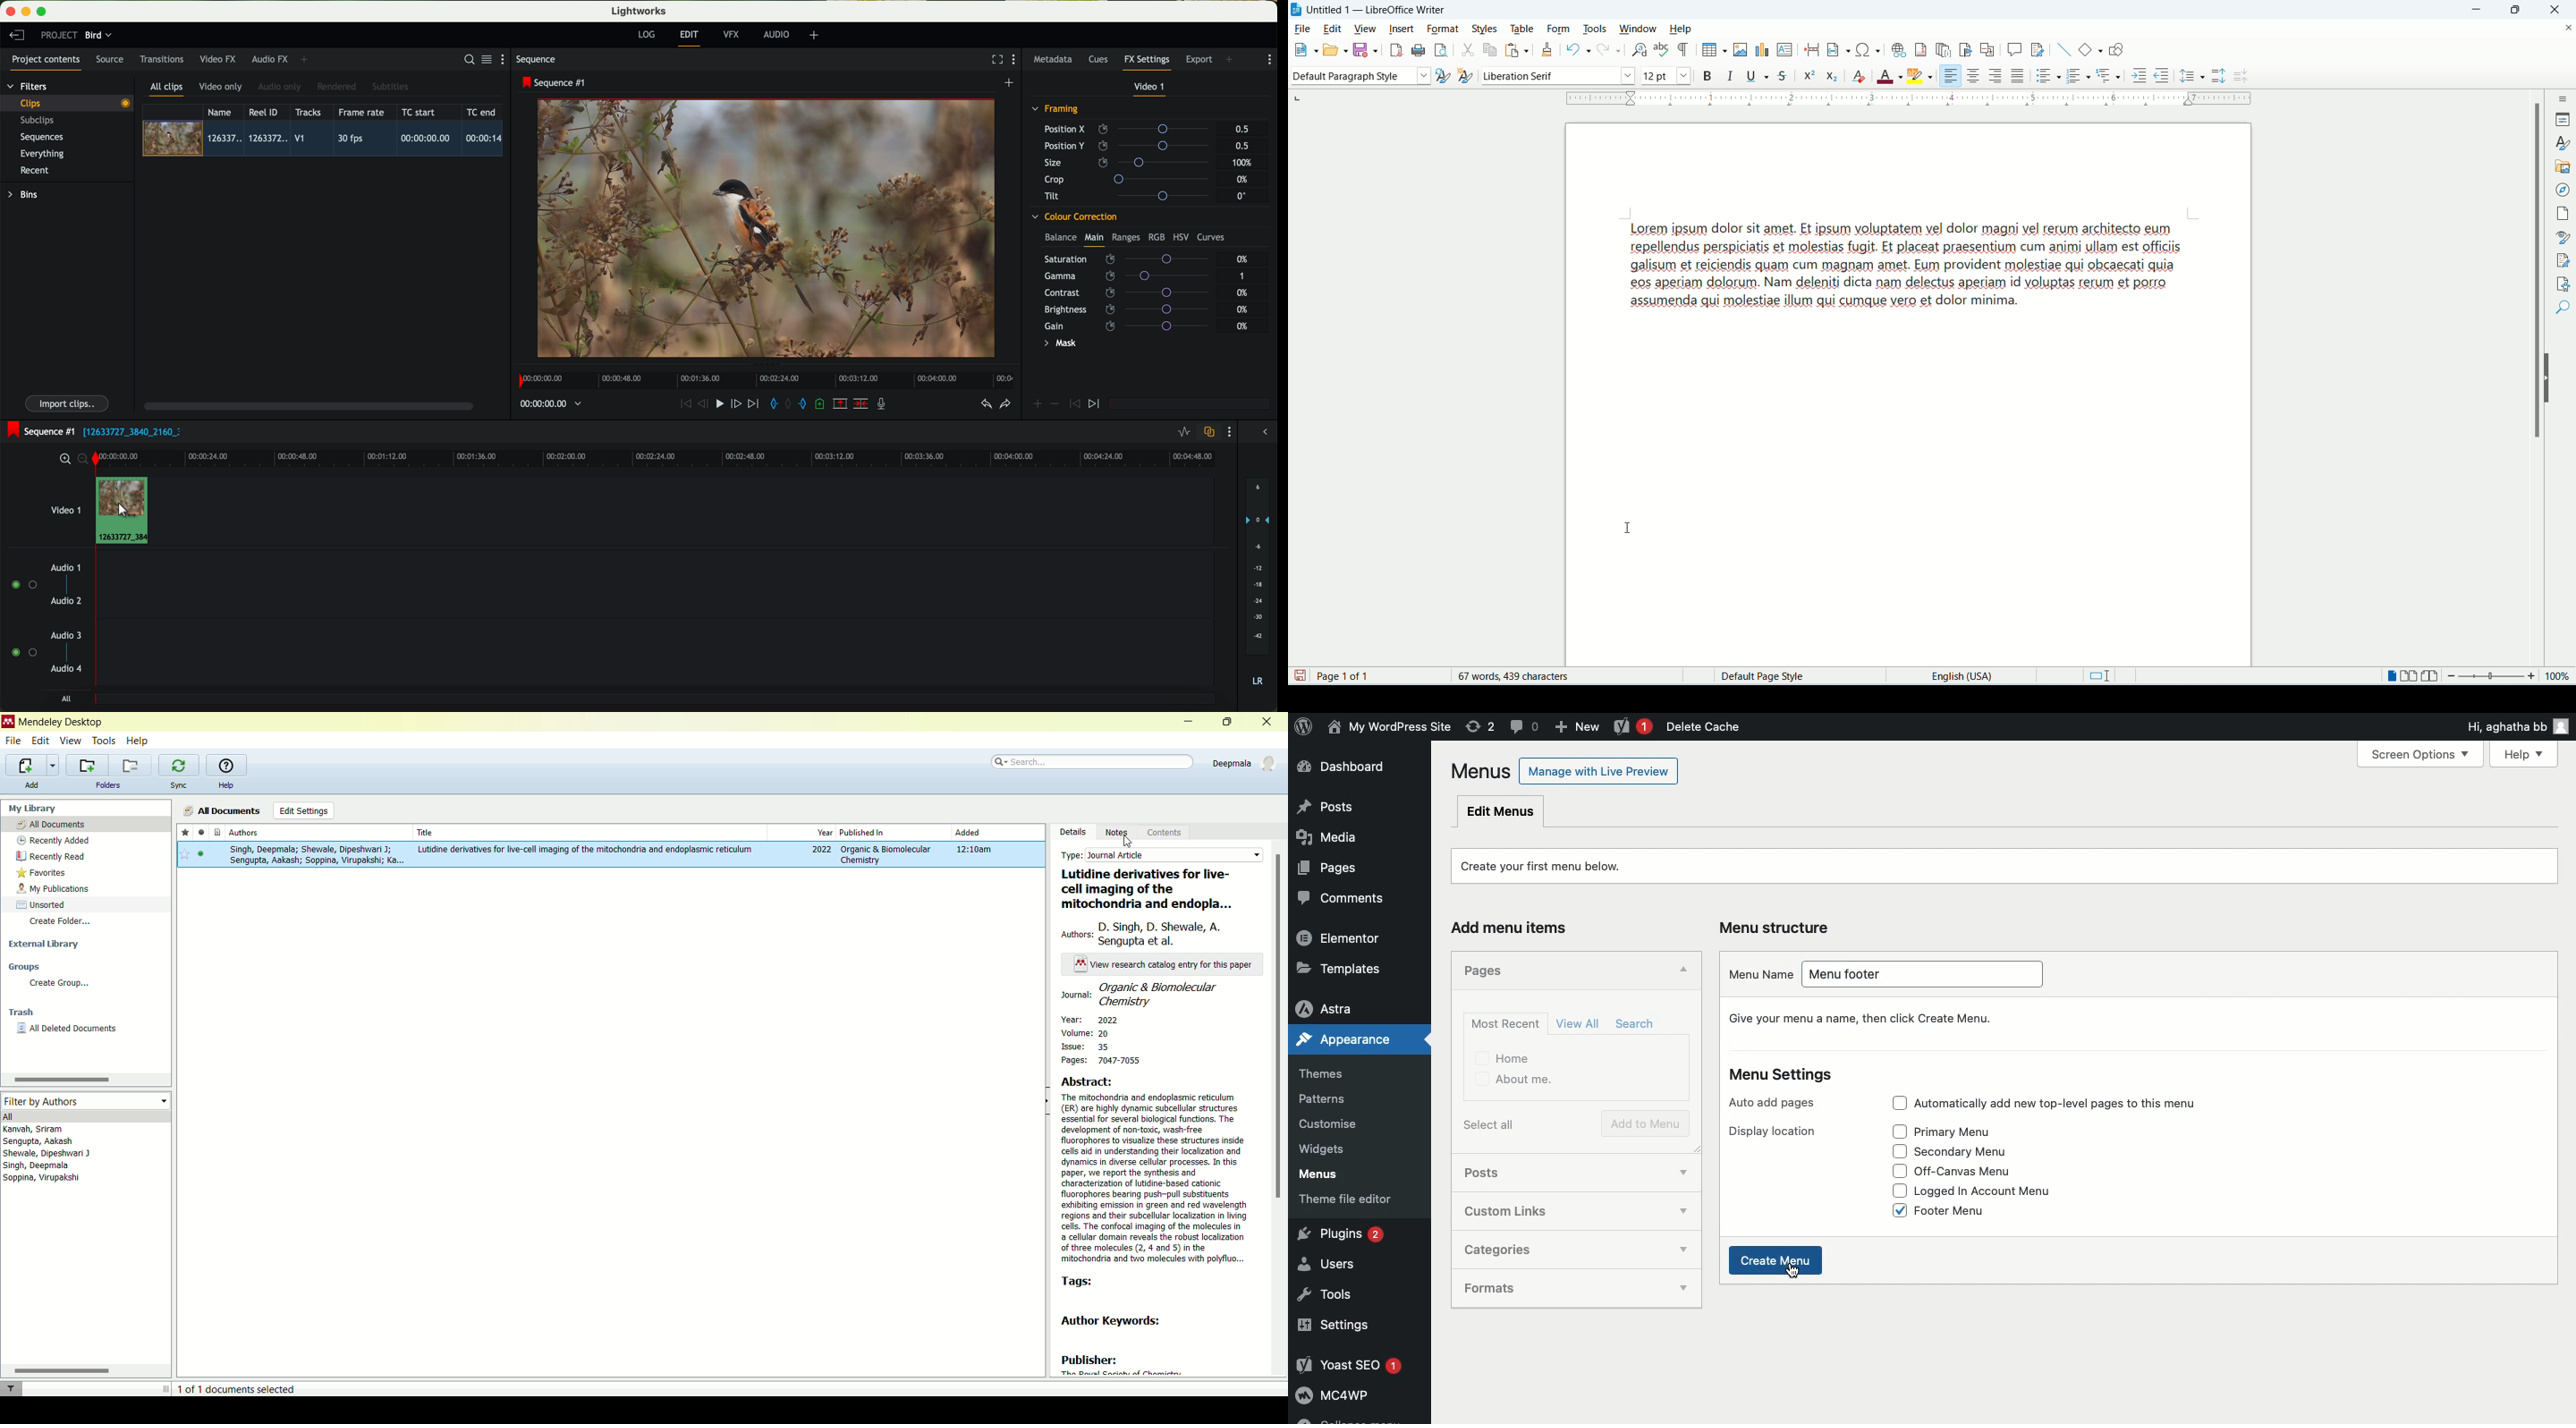  What do you see at coordinates (1860, 50) in the screenshot?
I see `insert special character` at bounding box center [1860, 50].